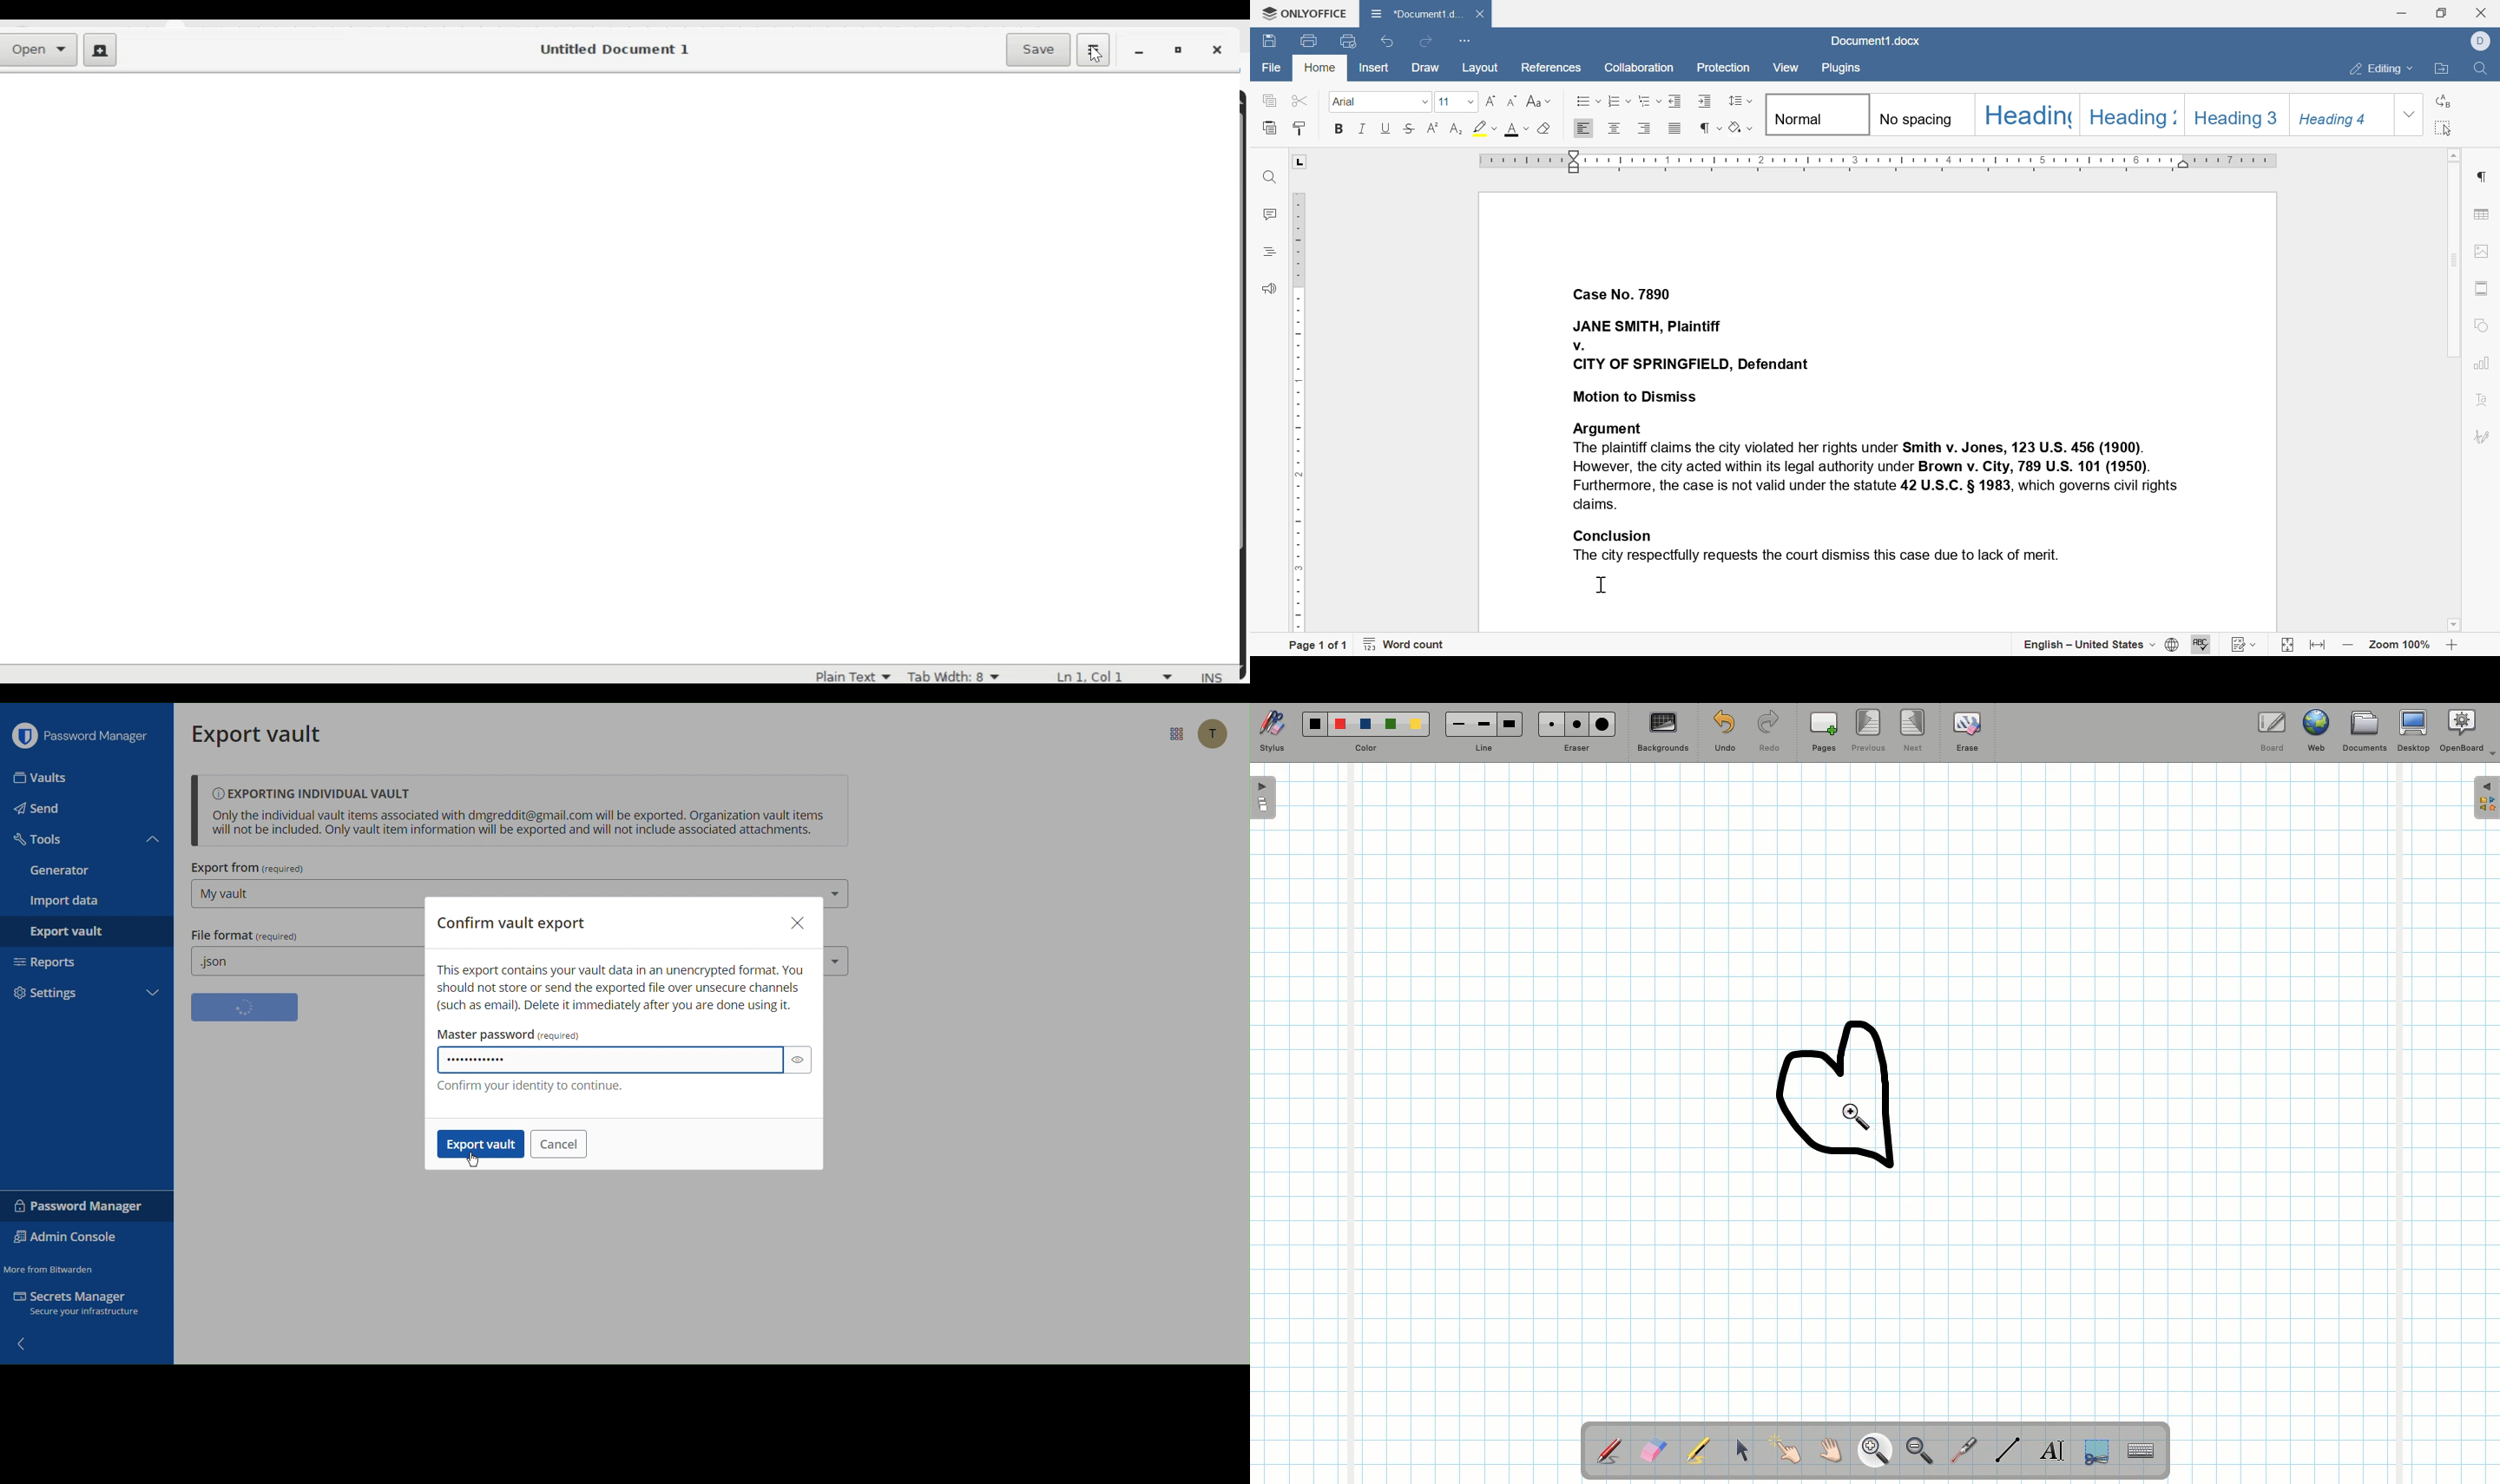 This screenshot has height=1484, width=2520. I want to click on Password Manager, so click(77, 1206).